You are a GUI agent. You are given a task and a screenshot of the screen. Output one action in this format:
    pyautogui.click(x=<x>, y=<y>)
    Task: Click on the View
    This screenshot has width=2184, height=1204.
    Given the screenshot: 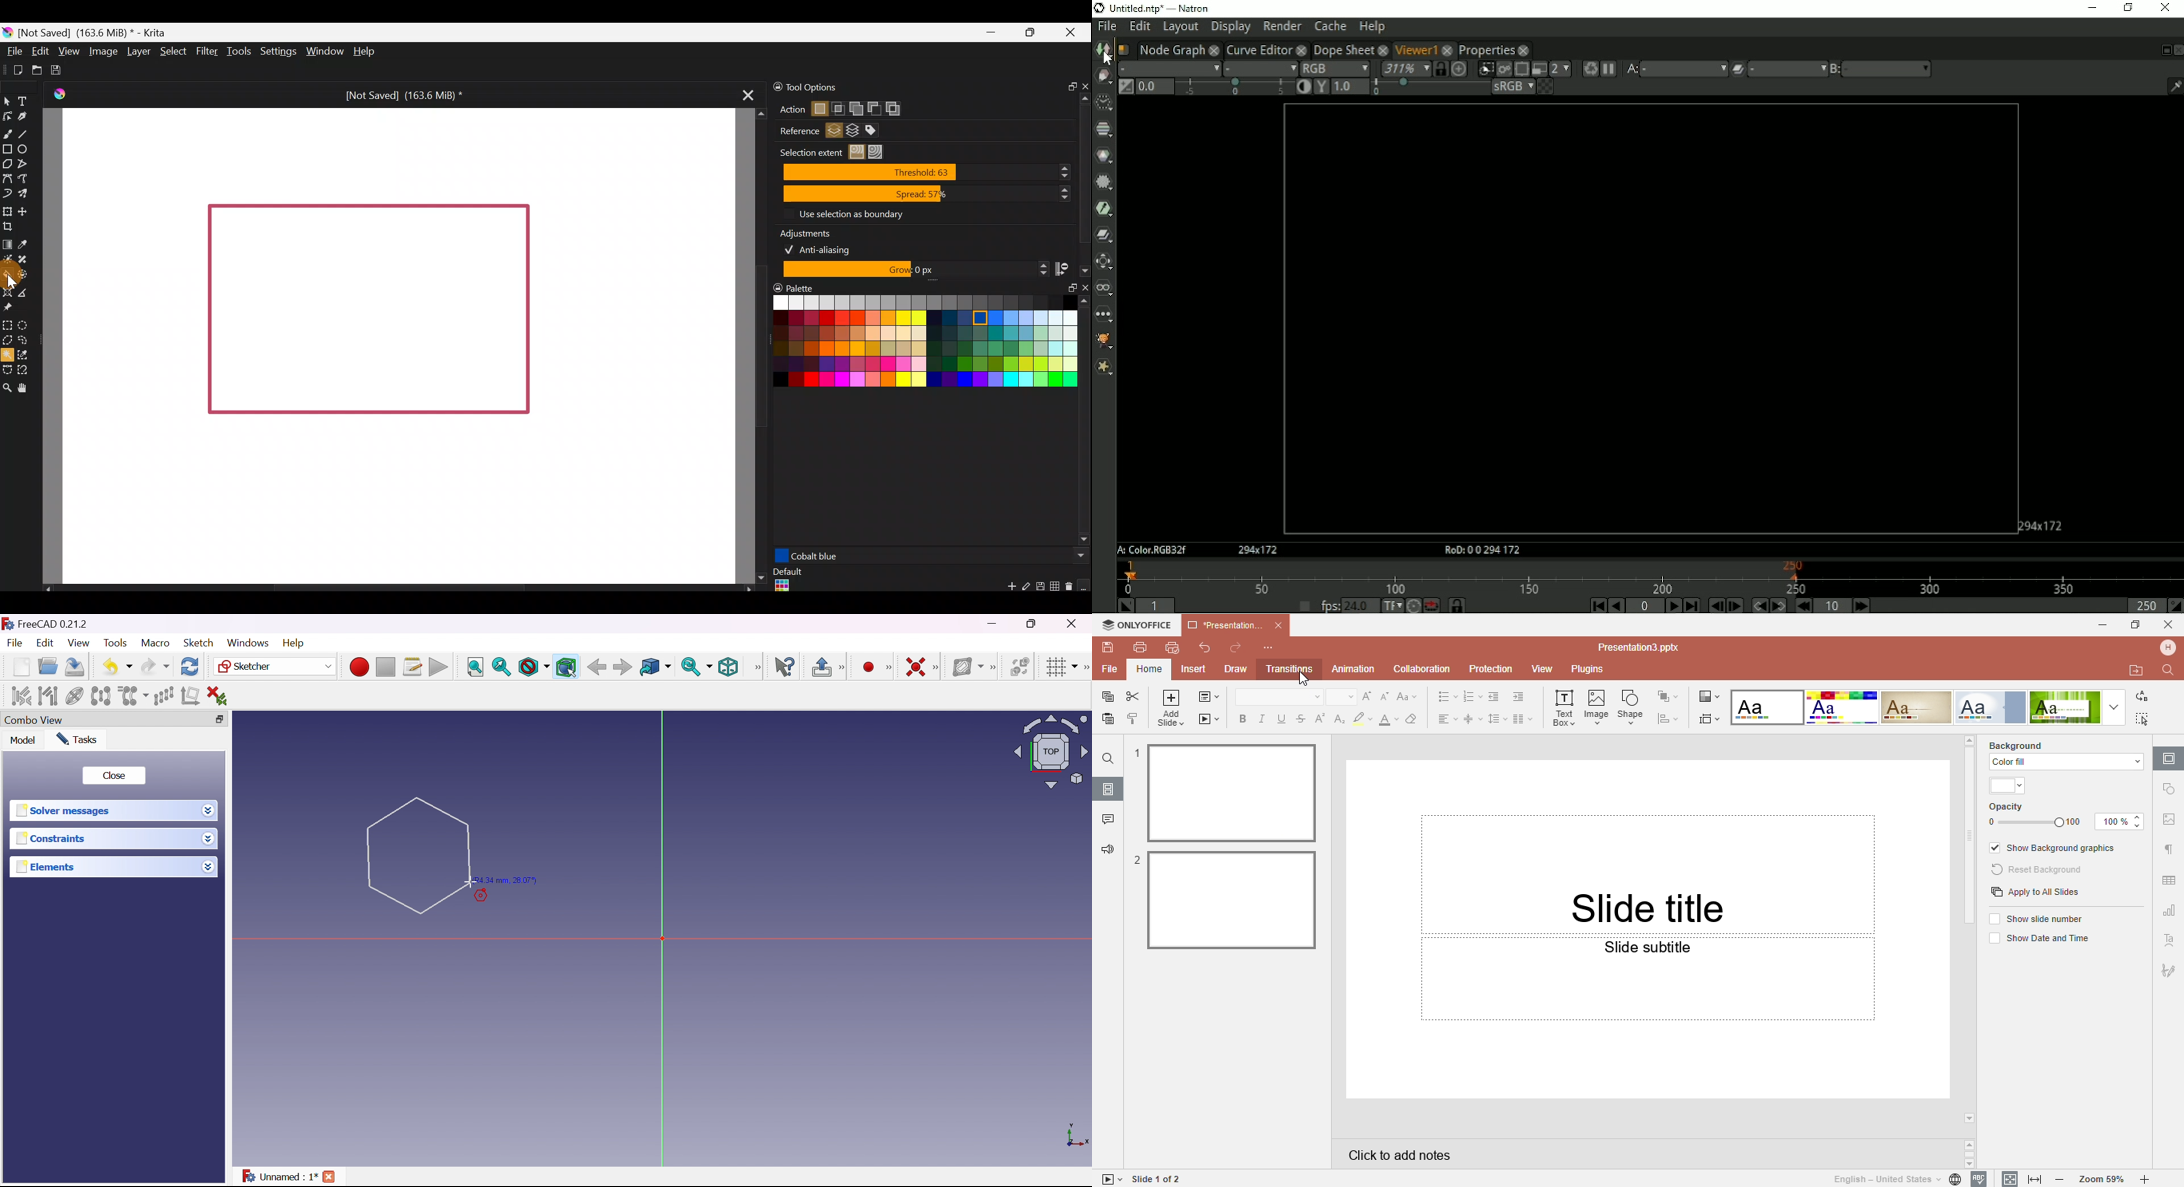 What is the action you would take?
    pyautogui.click(x=1544, y=670)
    